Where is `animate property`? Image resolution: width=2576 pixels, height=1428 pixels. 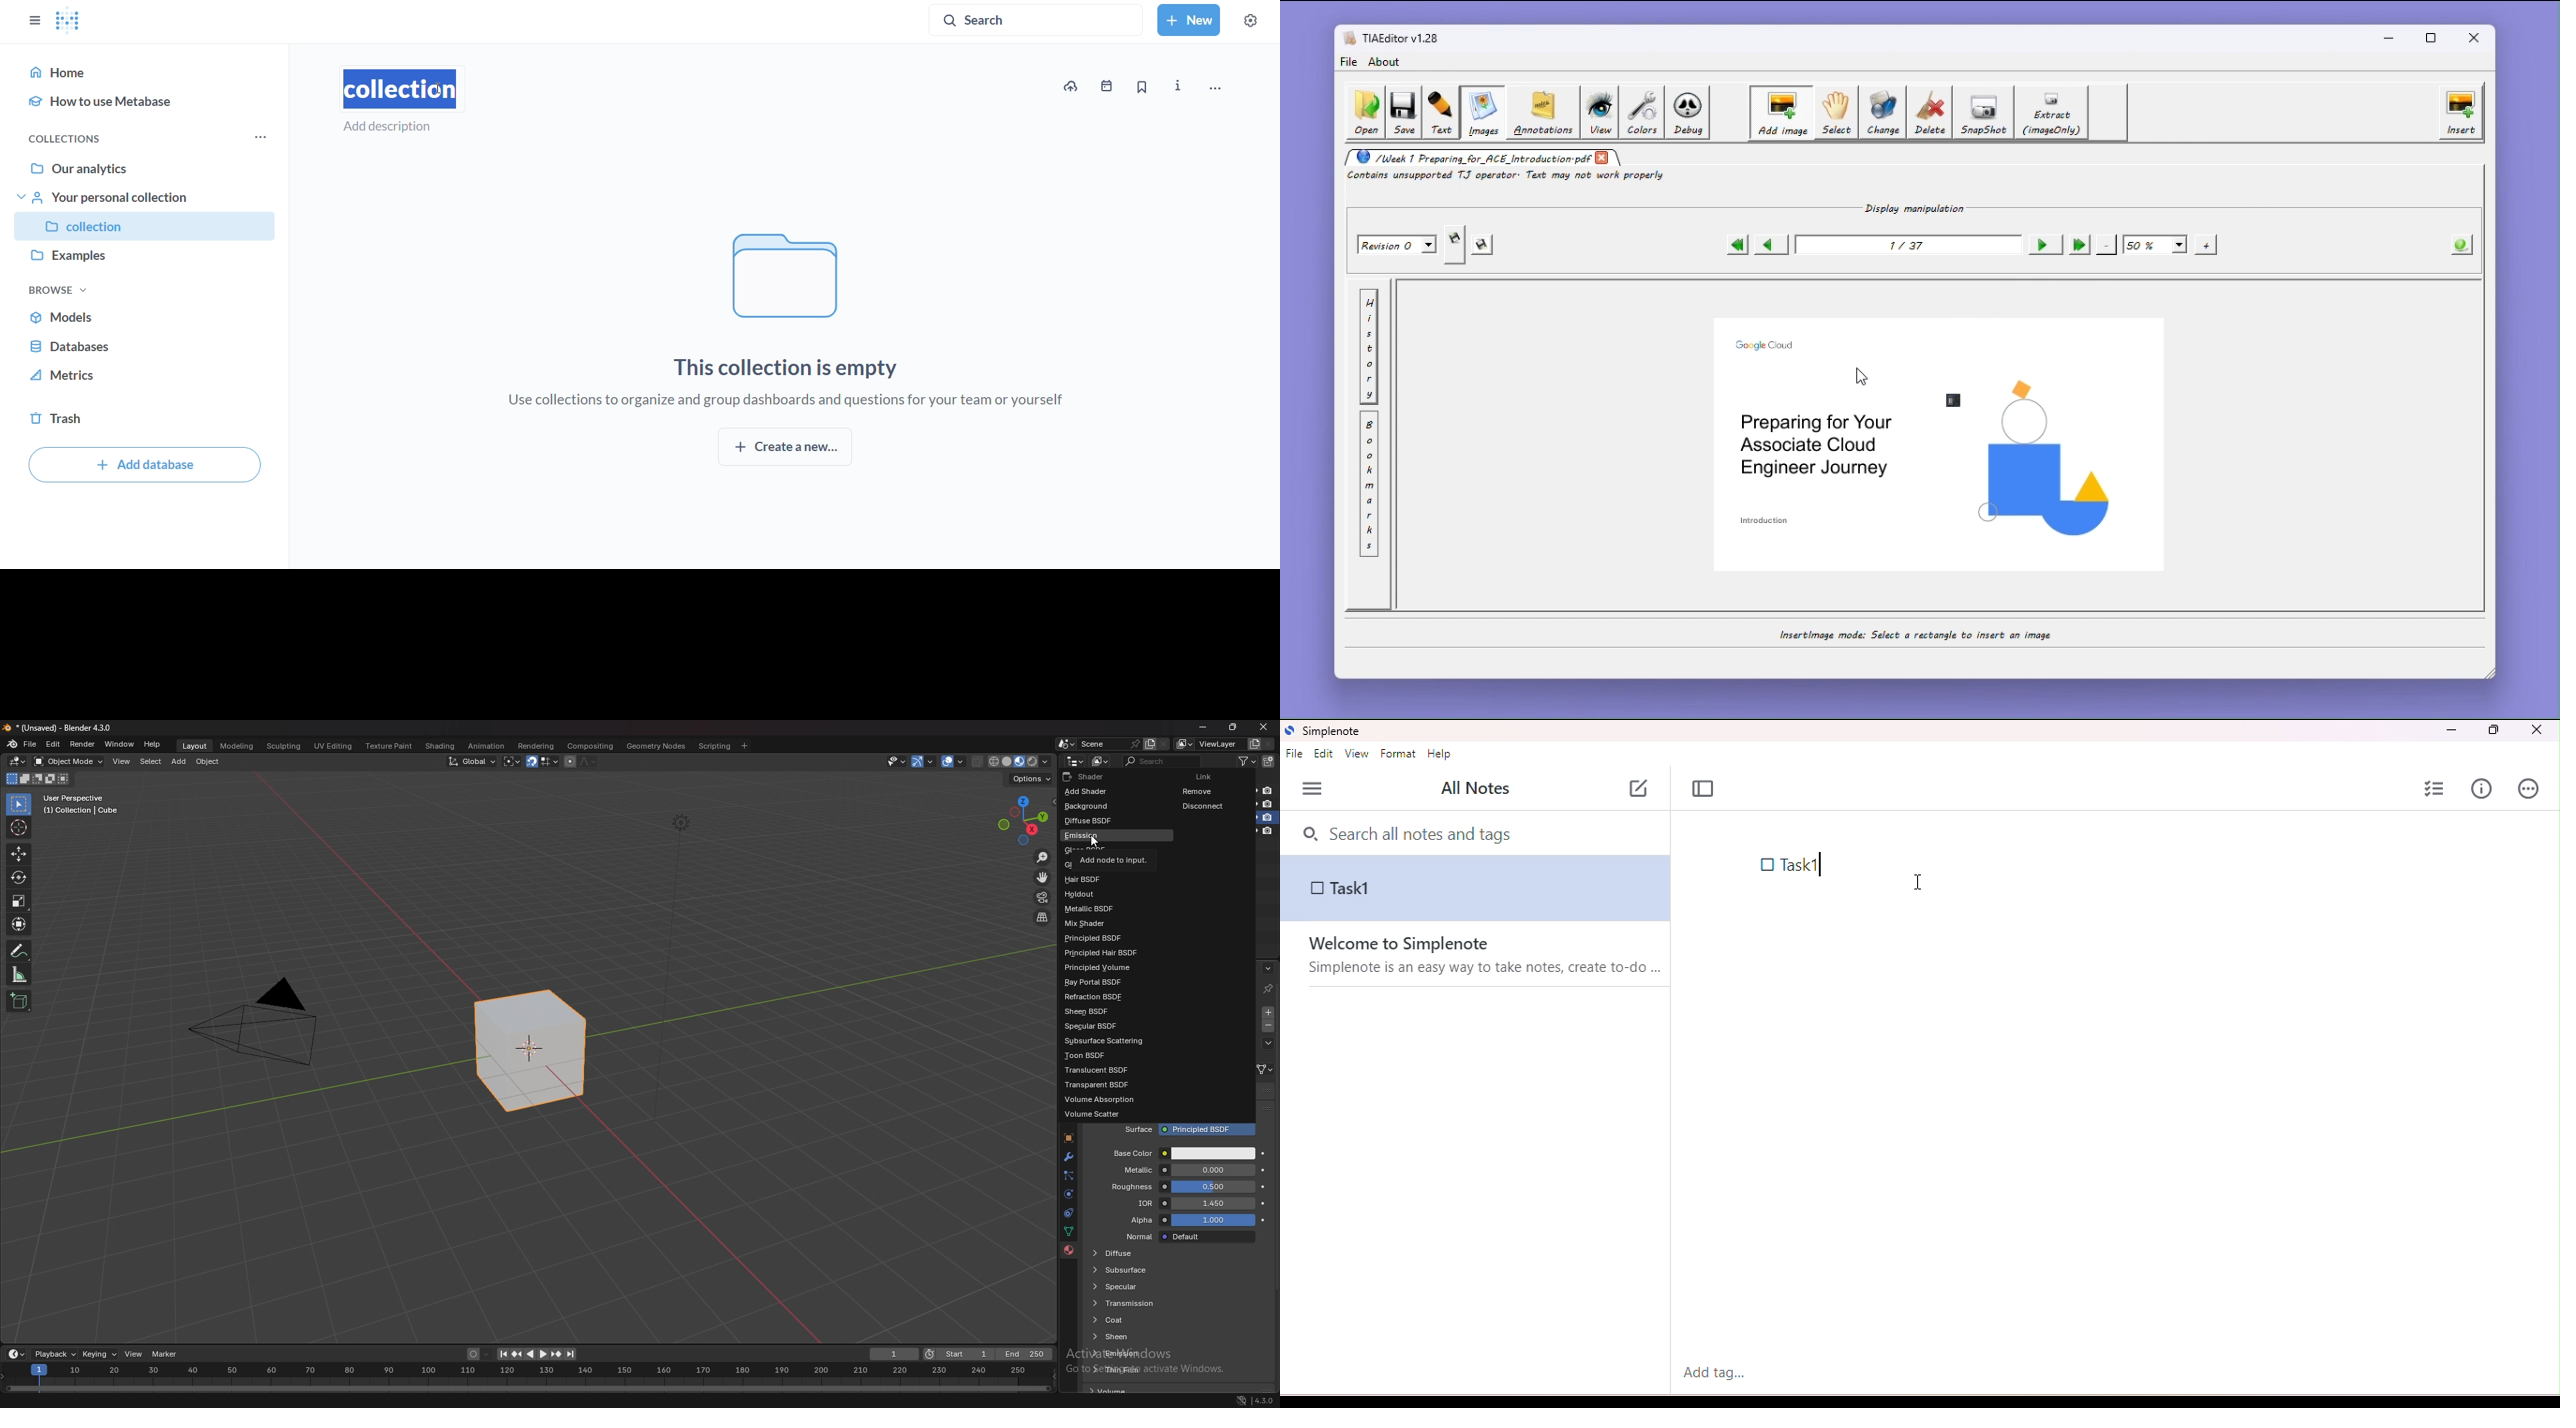
animate property is located at coordinates (1264, 1154).